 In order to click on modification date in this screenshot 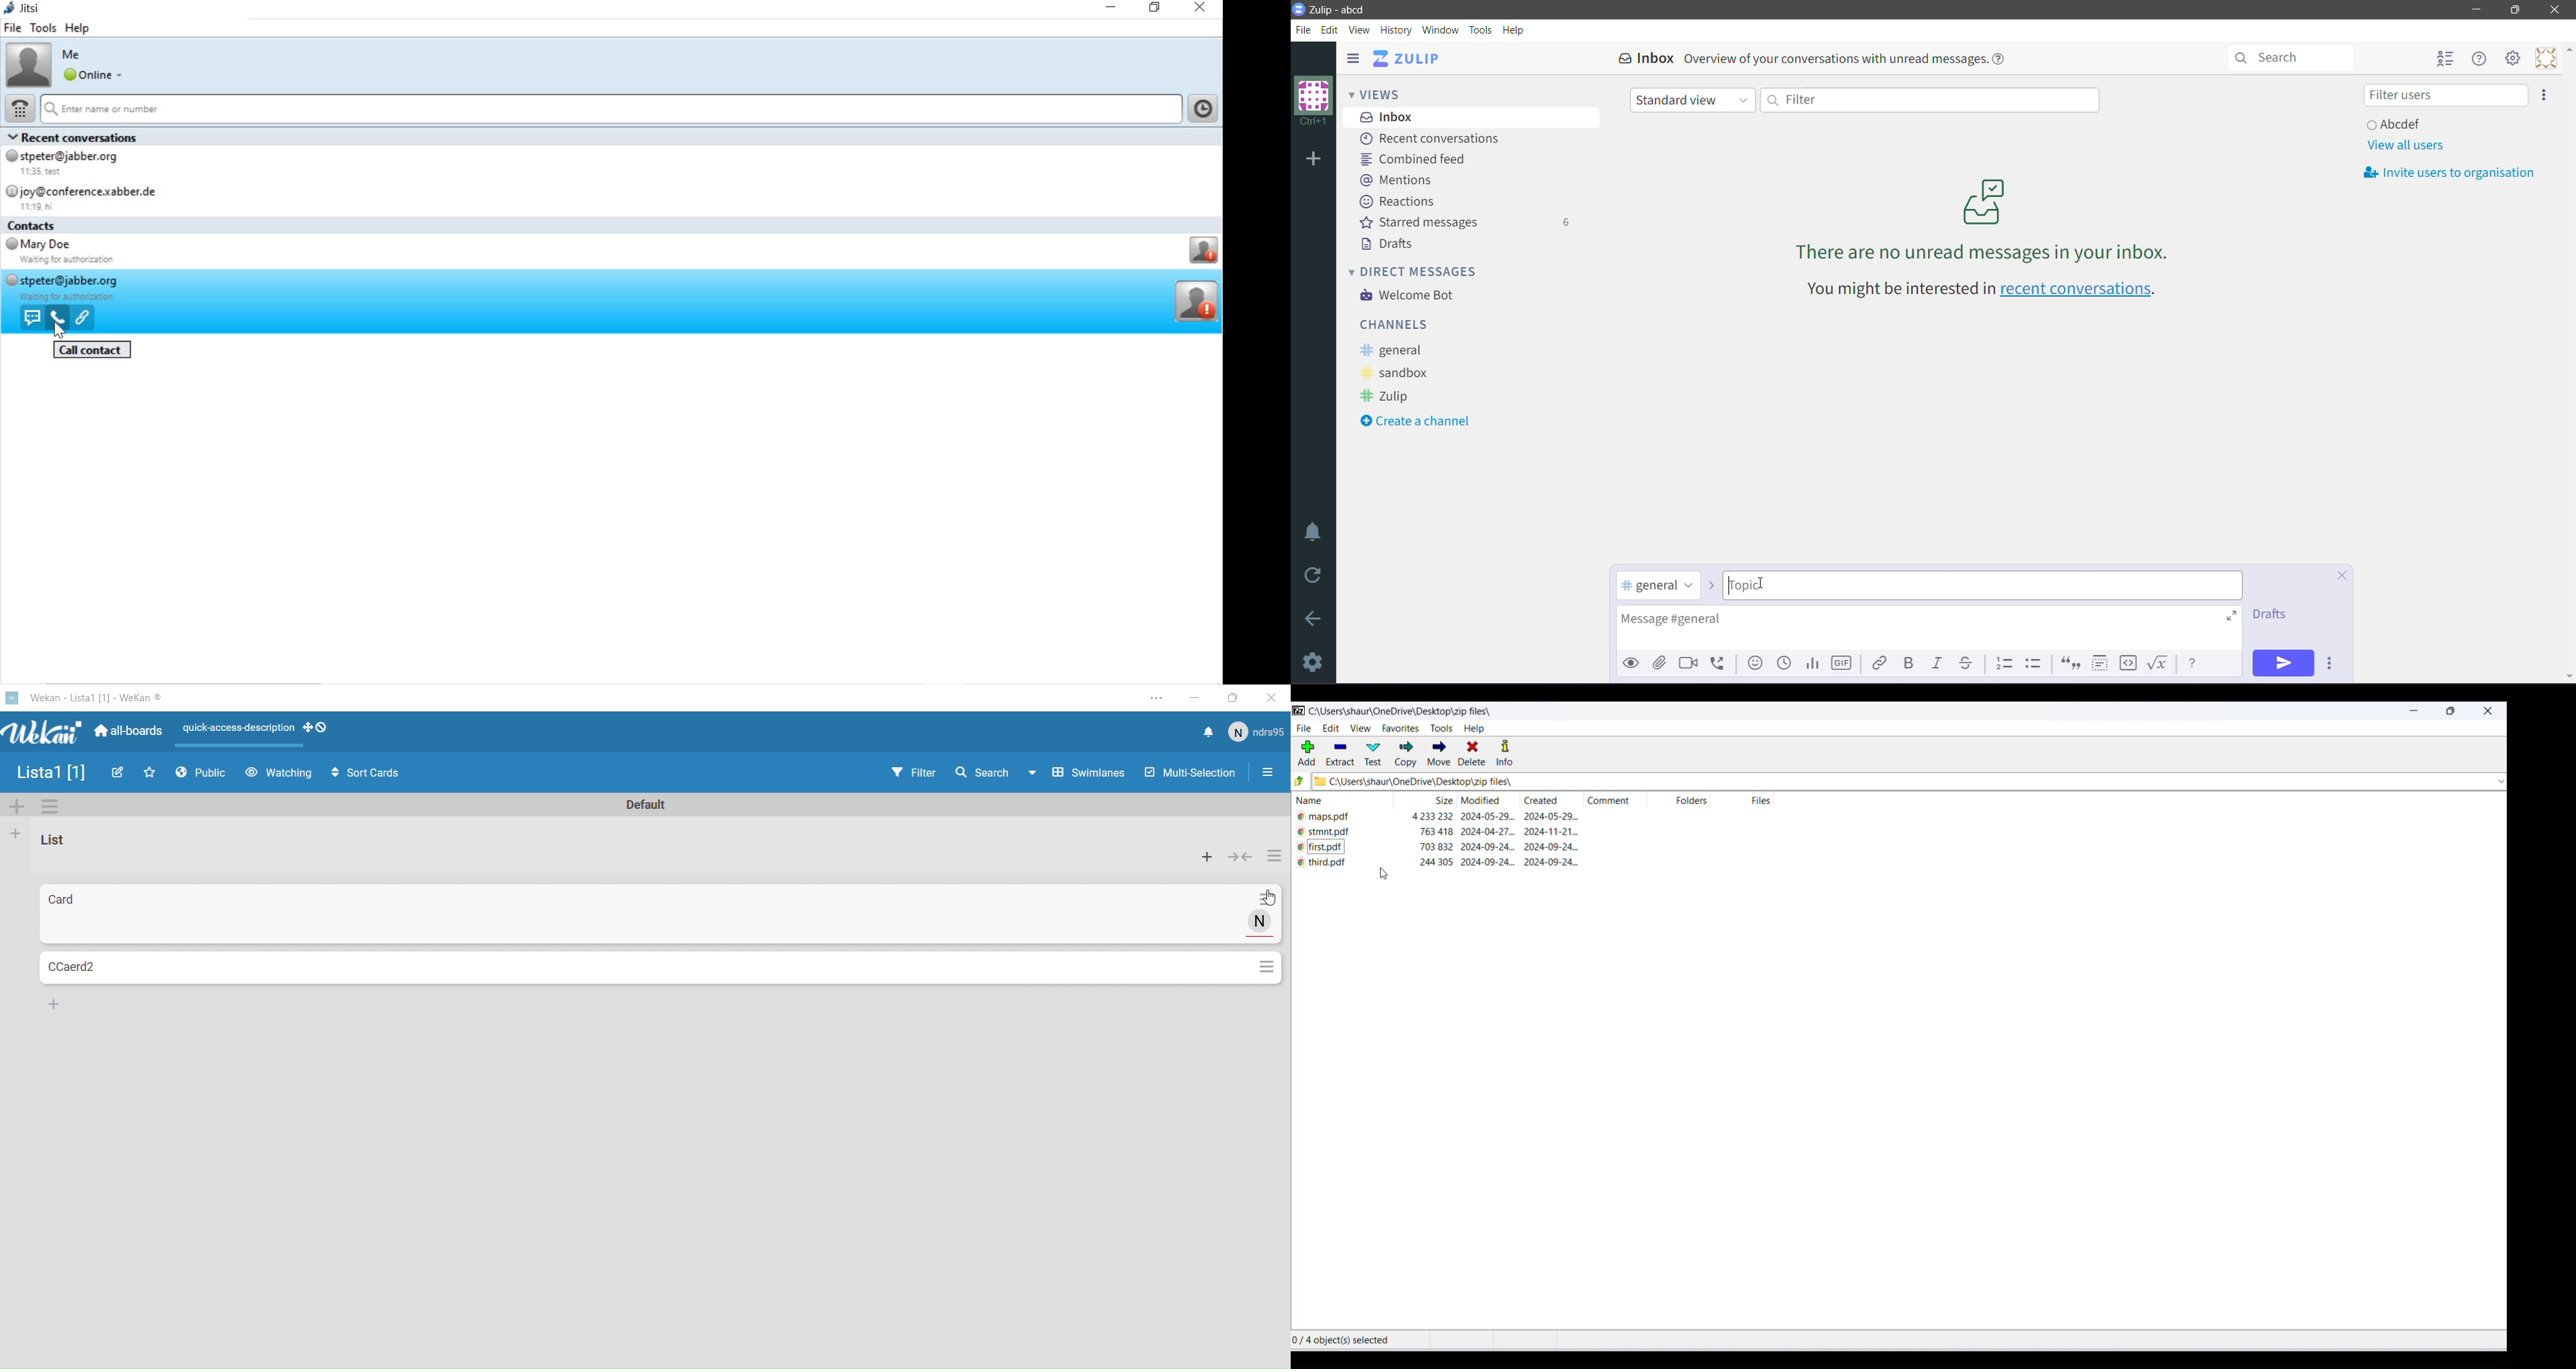, I will do `click(1489, 849)`.